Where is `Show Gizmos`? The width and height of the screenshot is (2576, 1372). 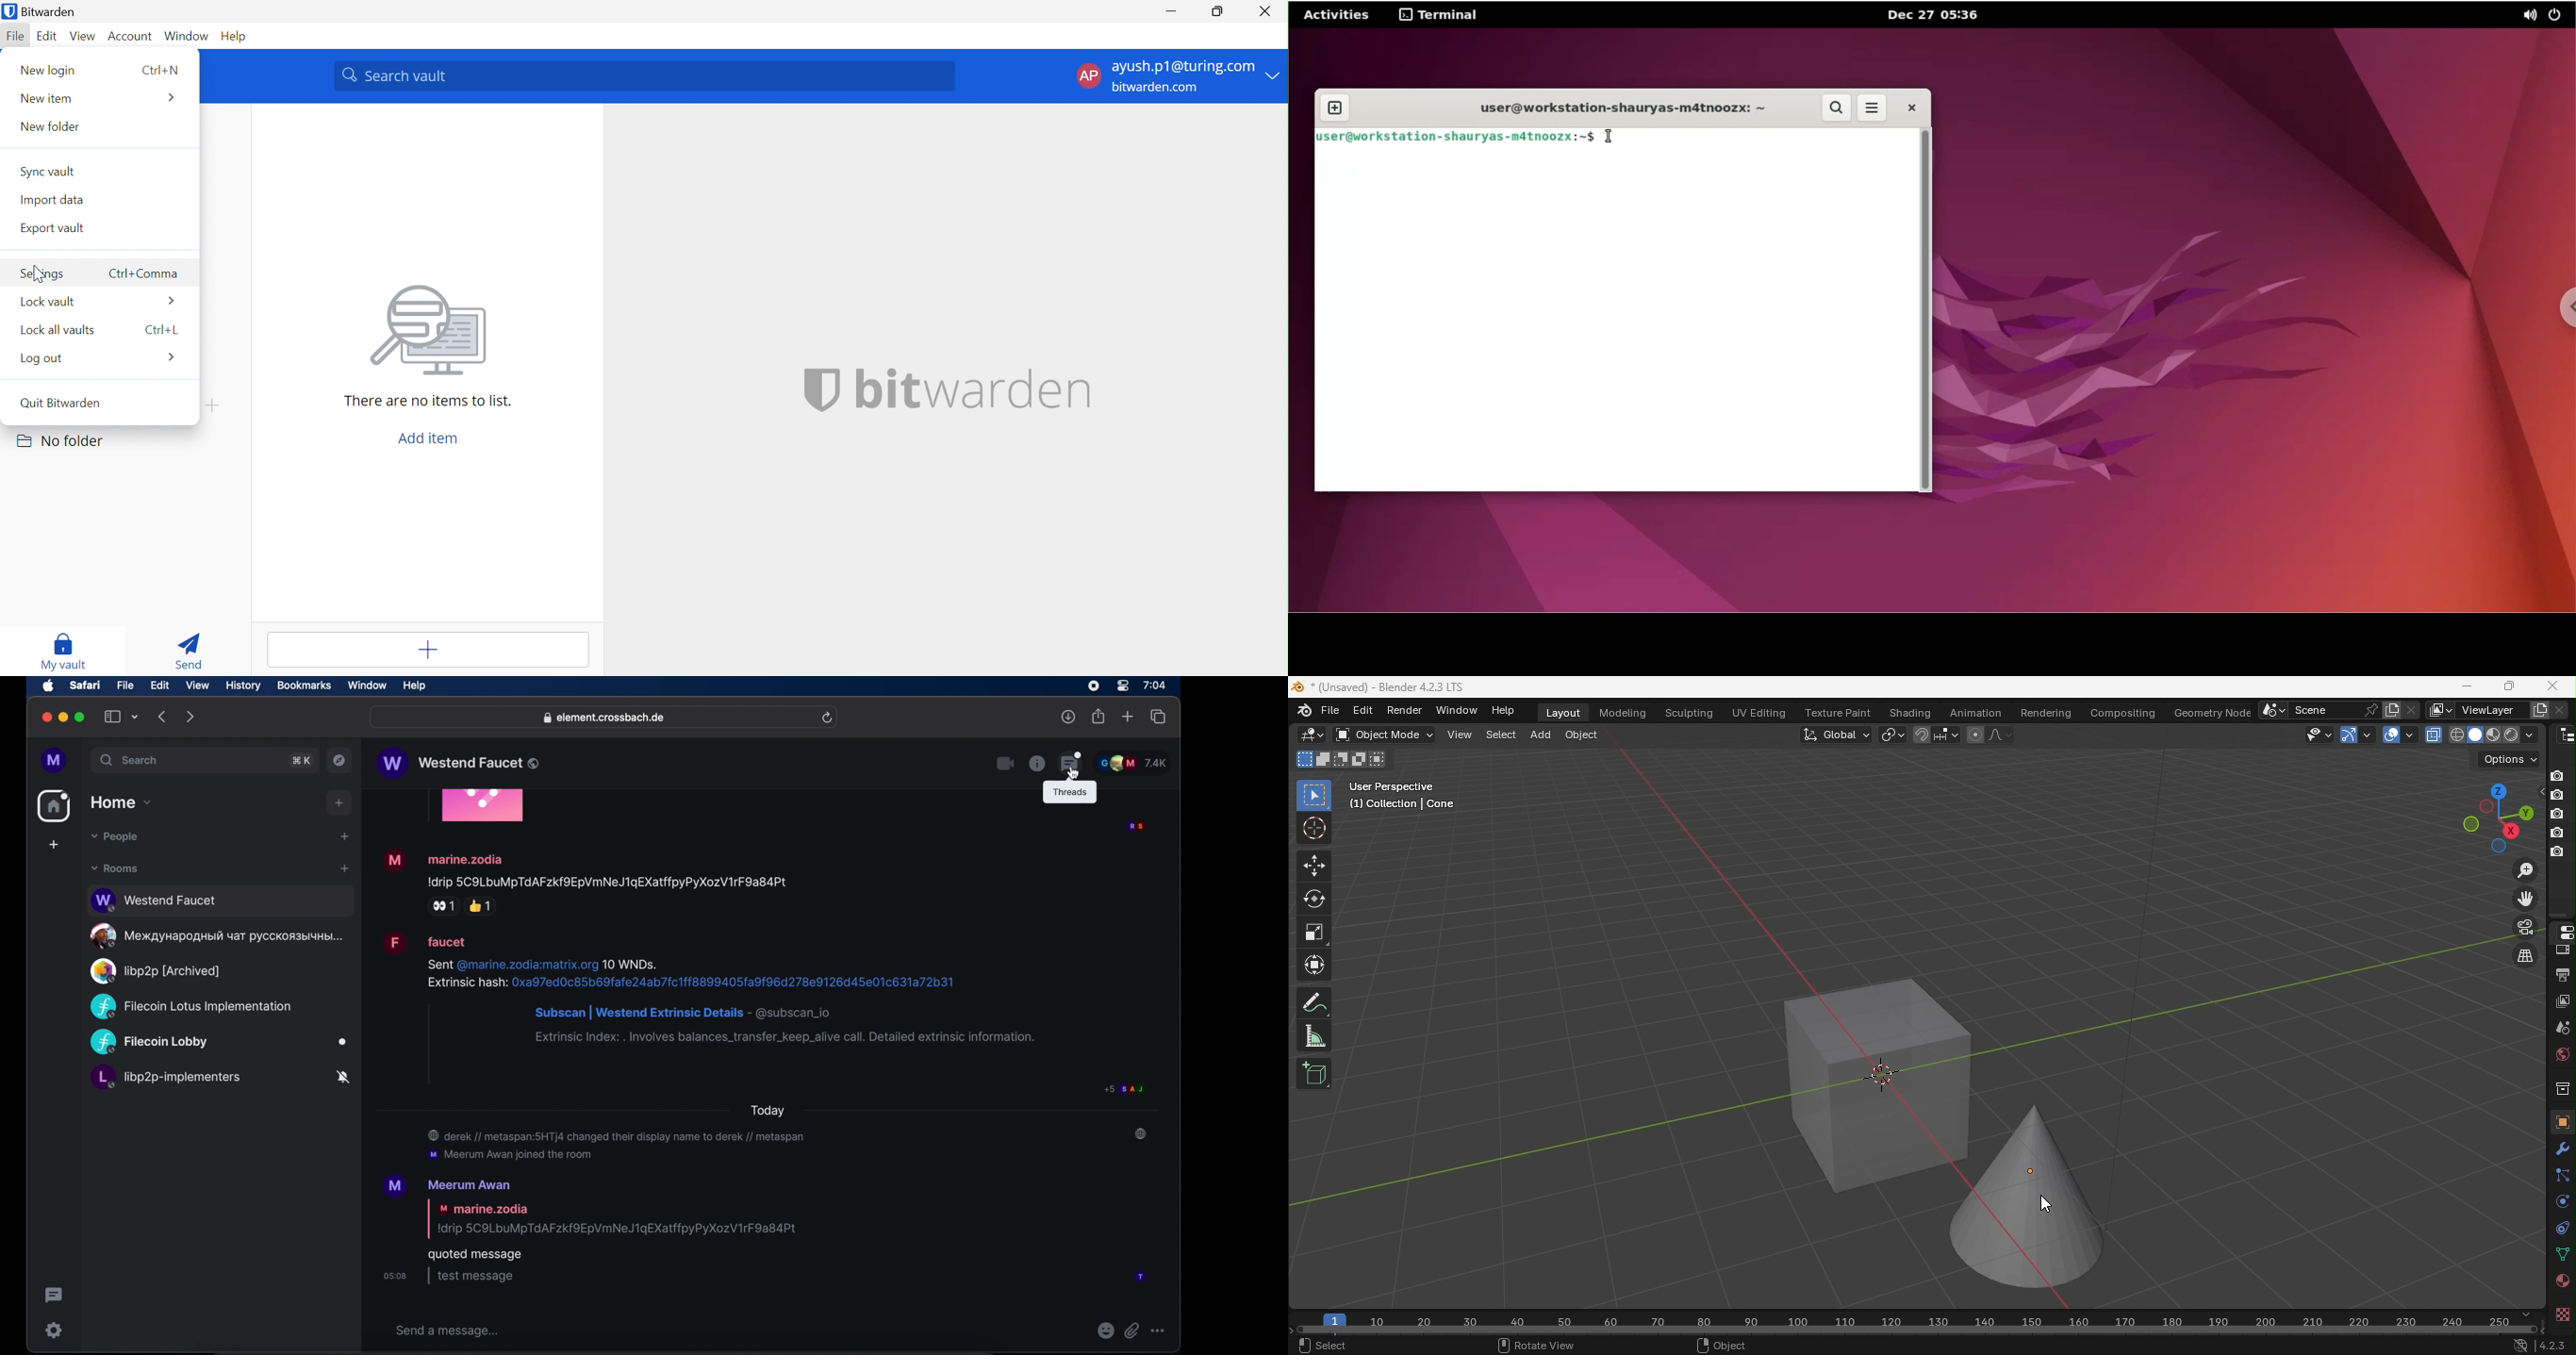 Show Gizmos is located at coordinates (2368, 734).